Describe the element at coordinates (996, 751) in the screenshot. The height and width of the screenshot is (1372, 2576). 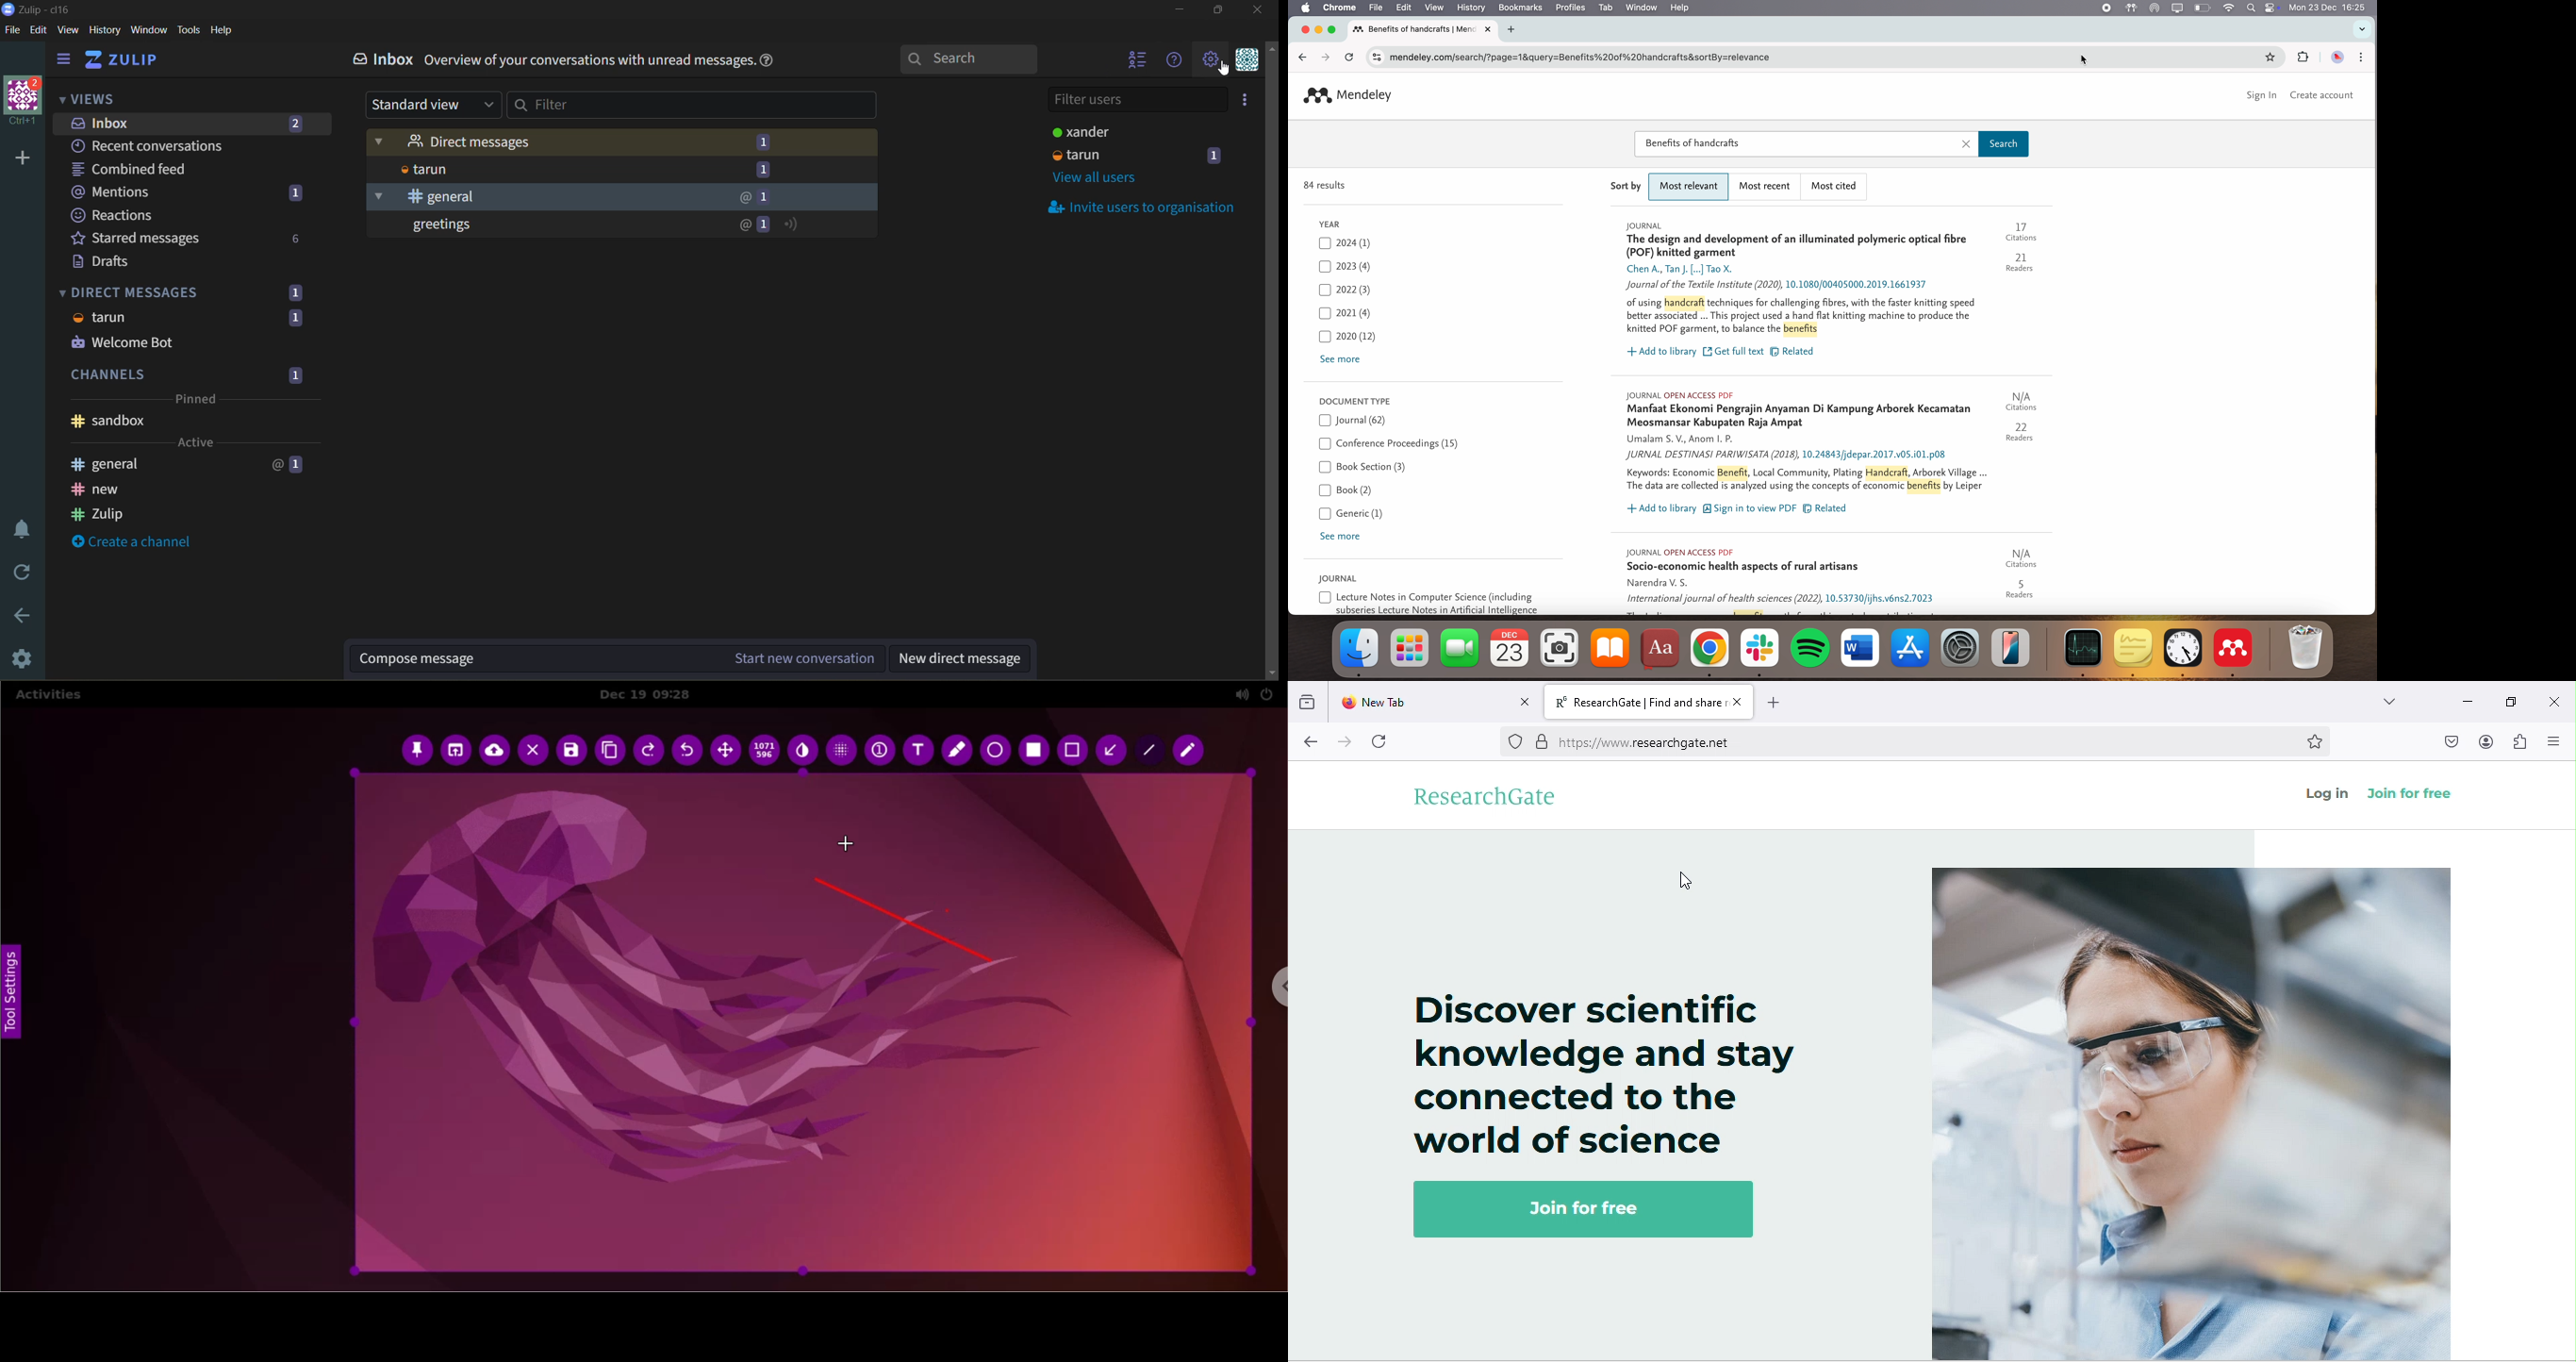
I see `ellipse` at that location.